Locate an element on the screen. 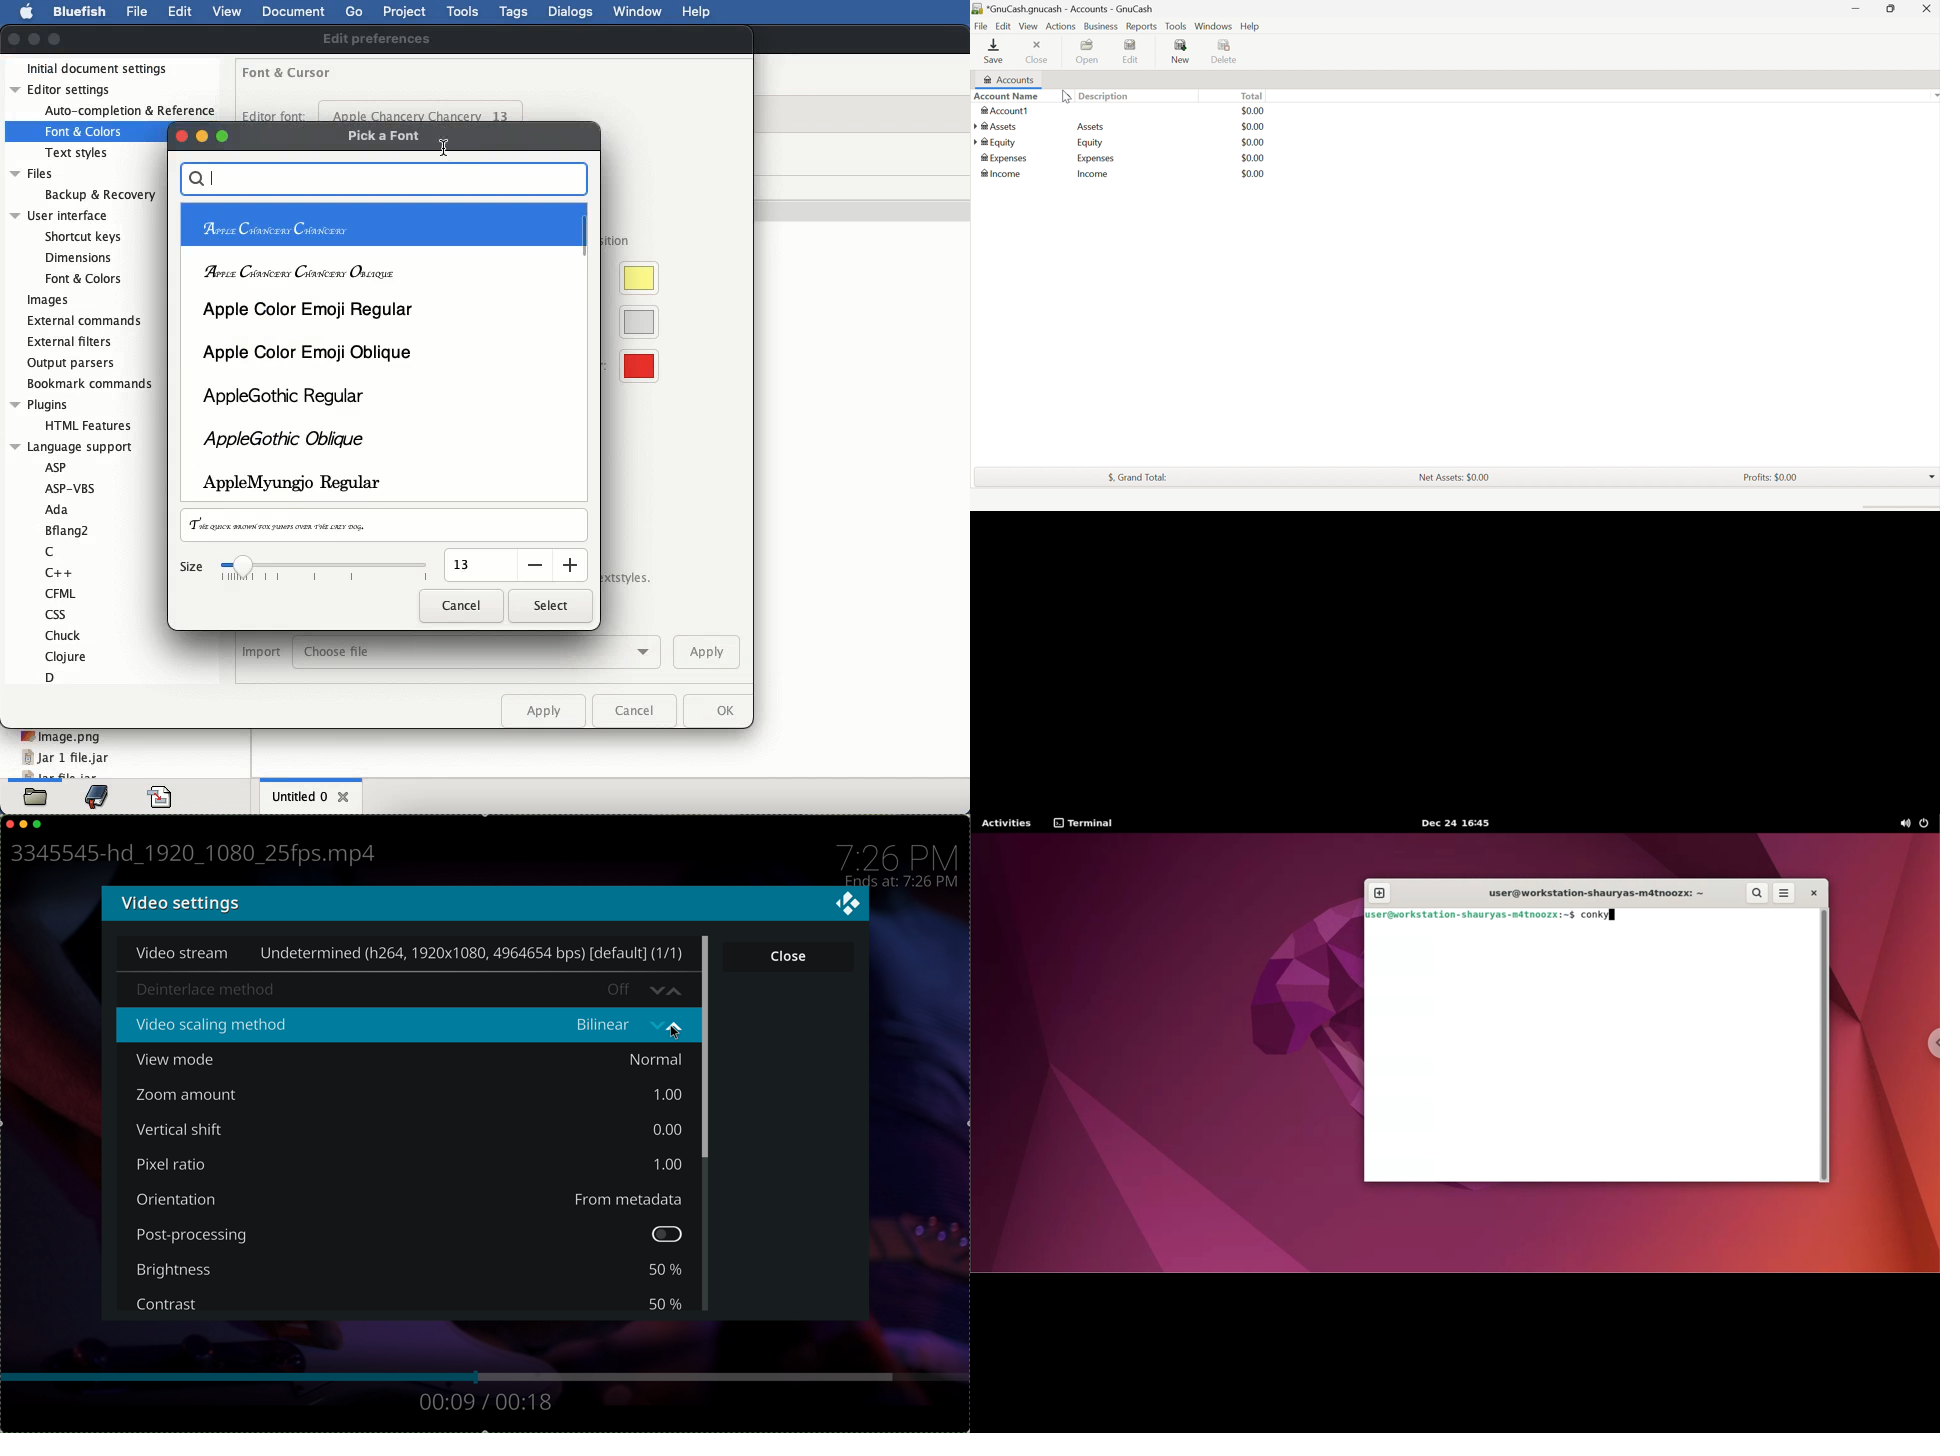  apply is located at coordinates (543, 707).